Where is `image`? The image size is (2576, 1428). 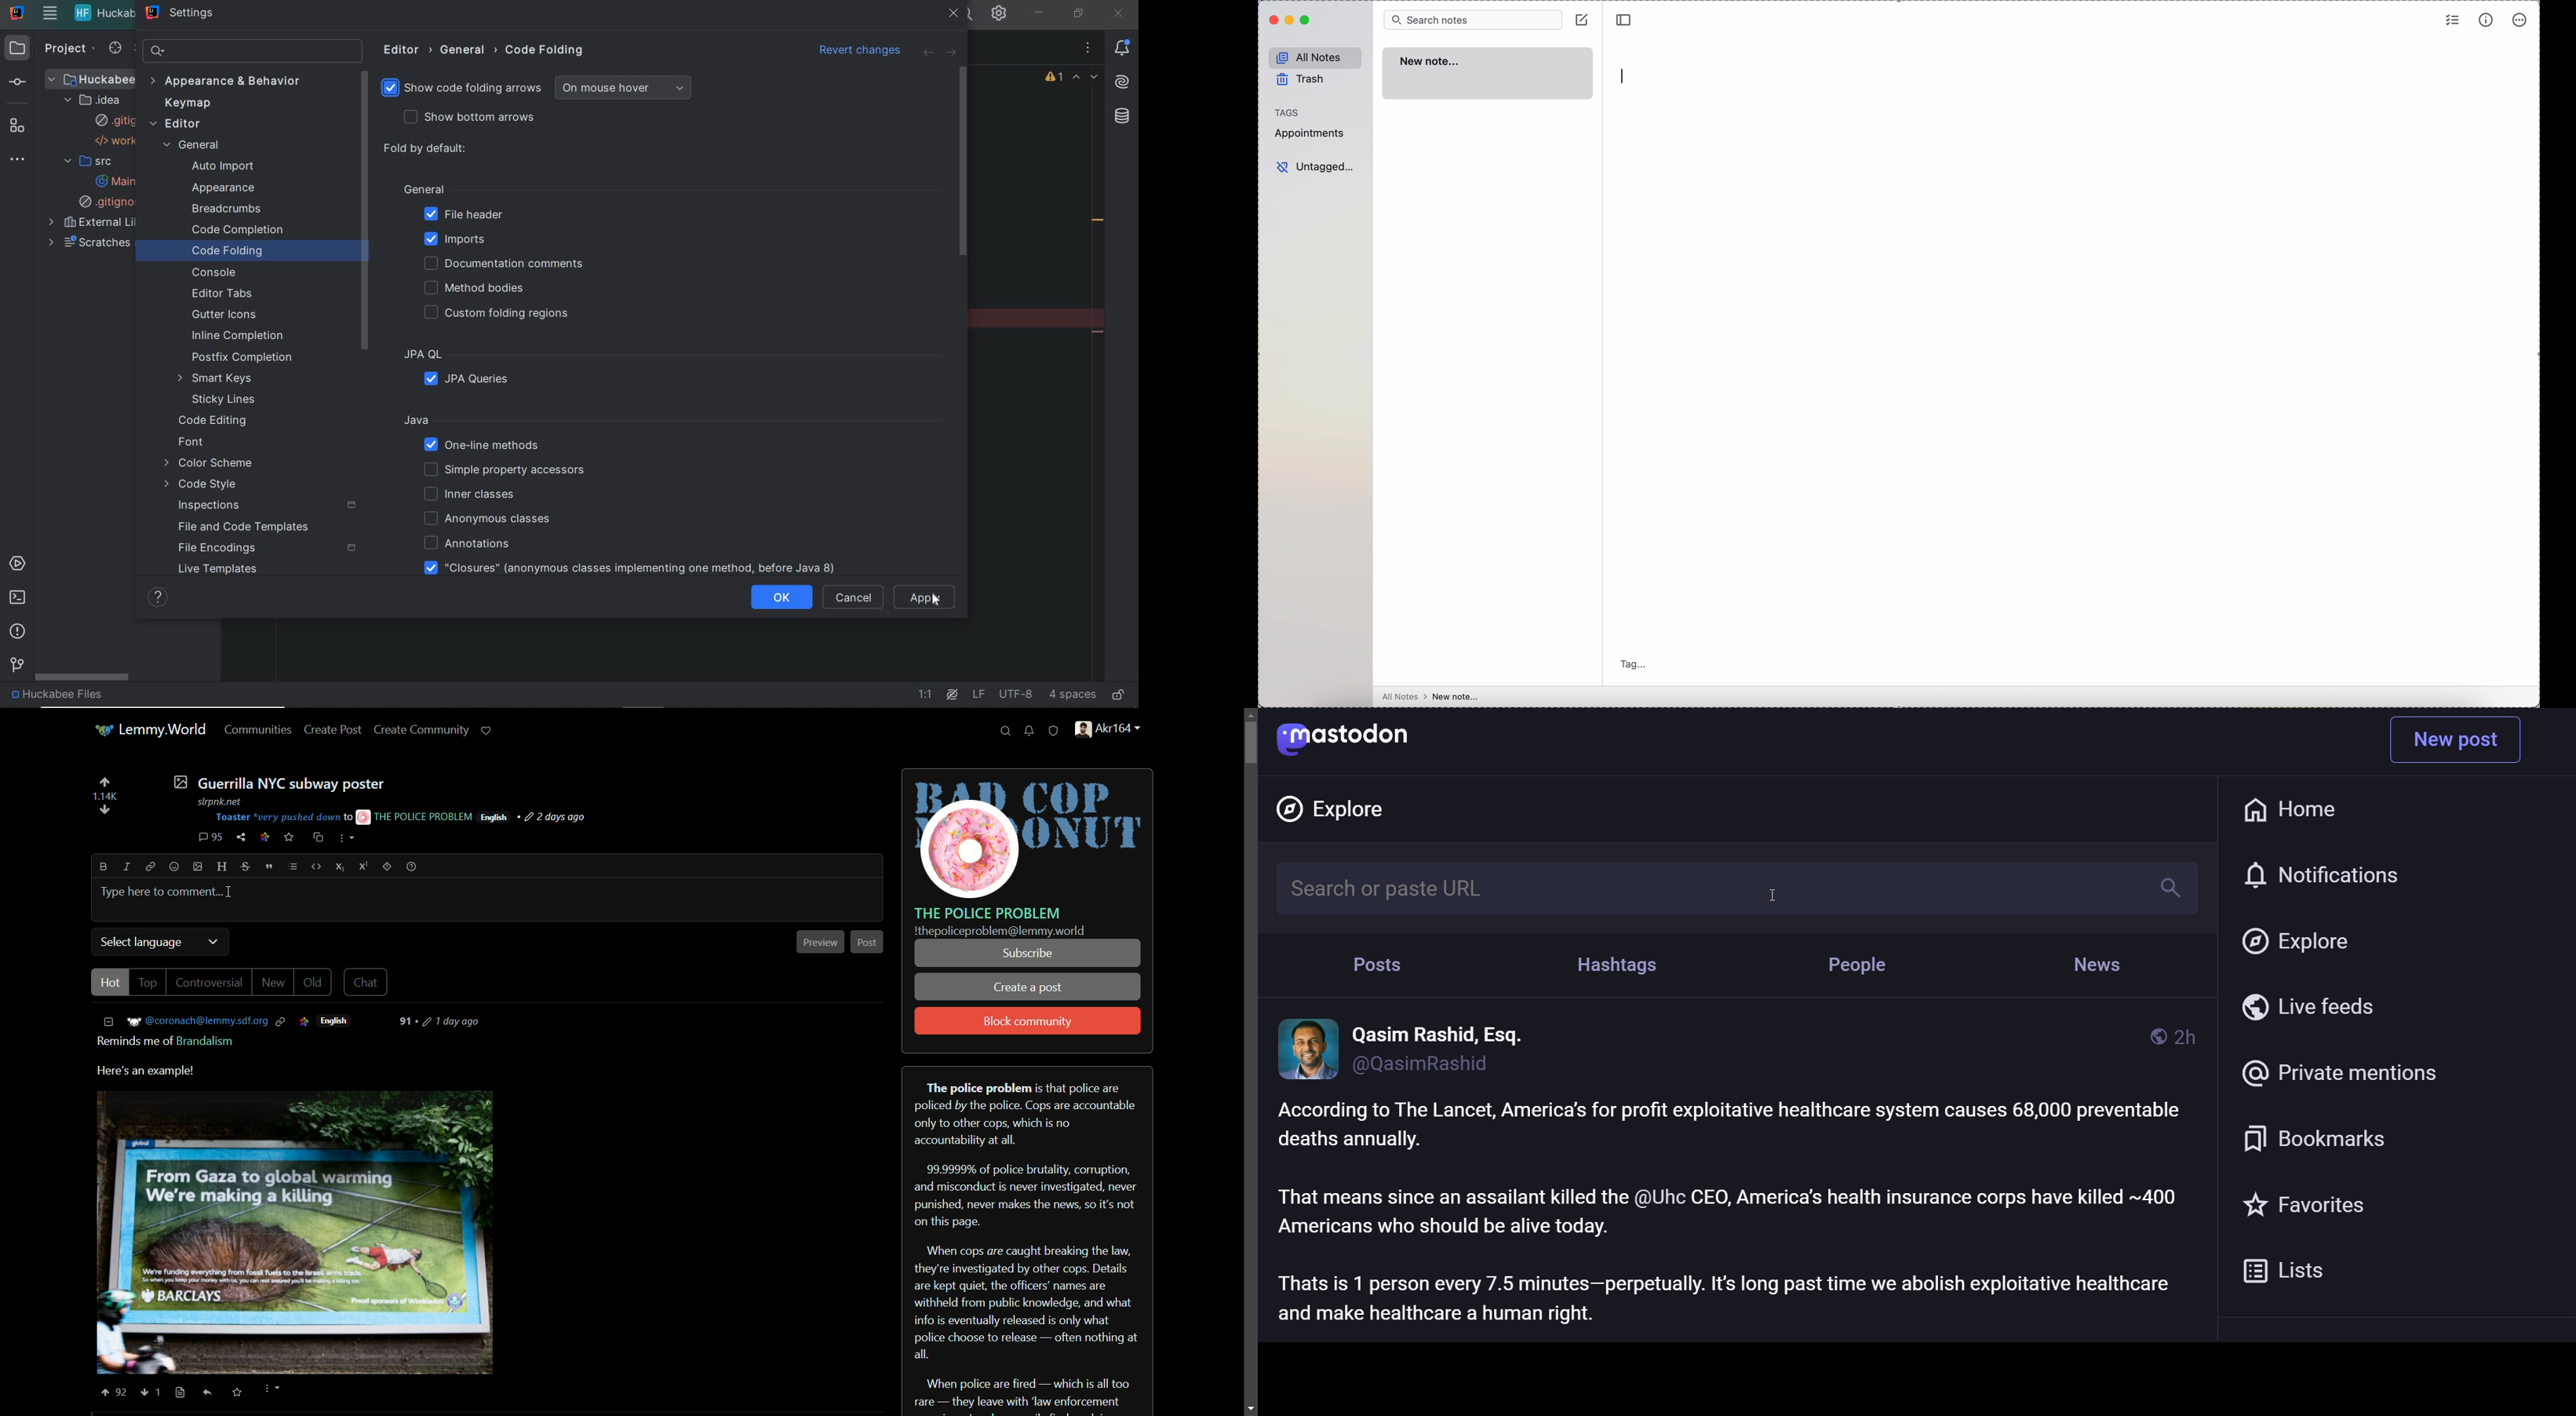
image is located at coordinates (296, 1233).